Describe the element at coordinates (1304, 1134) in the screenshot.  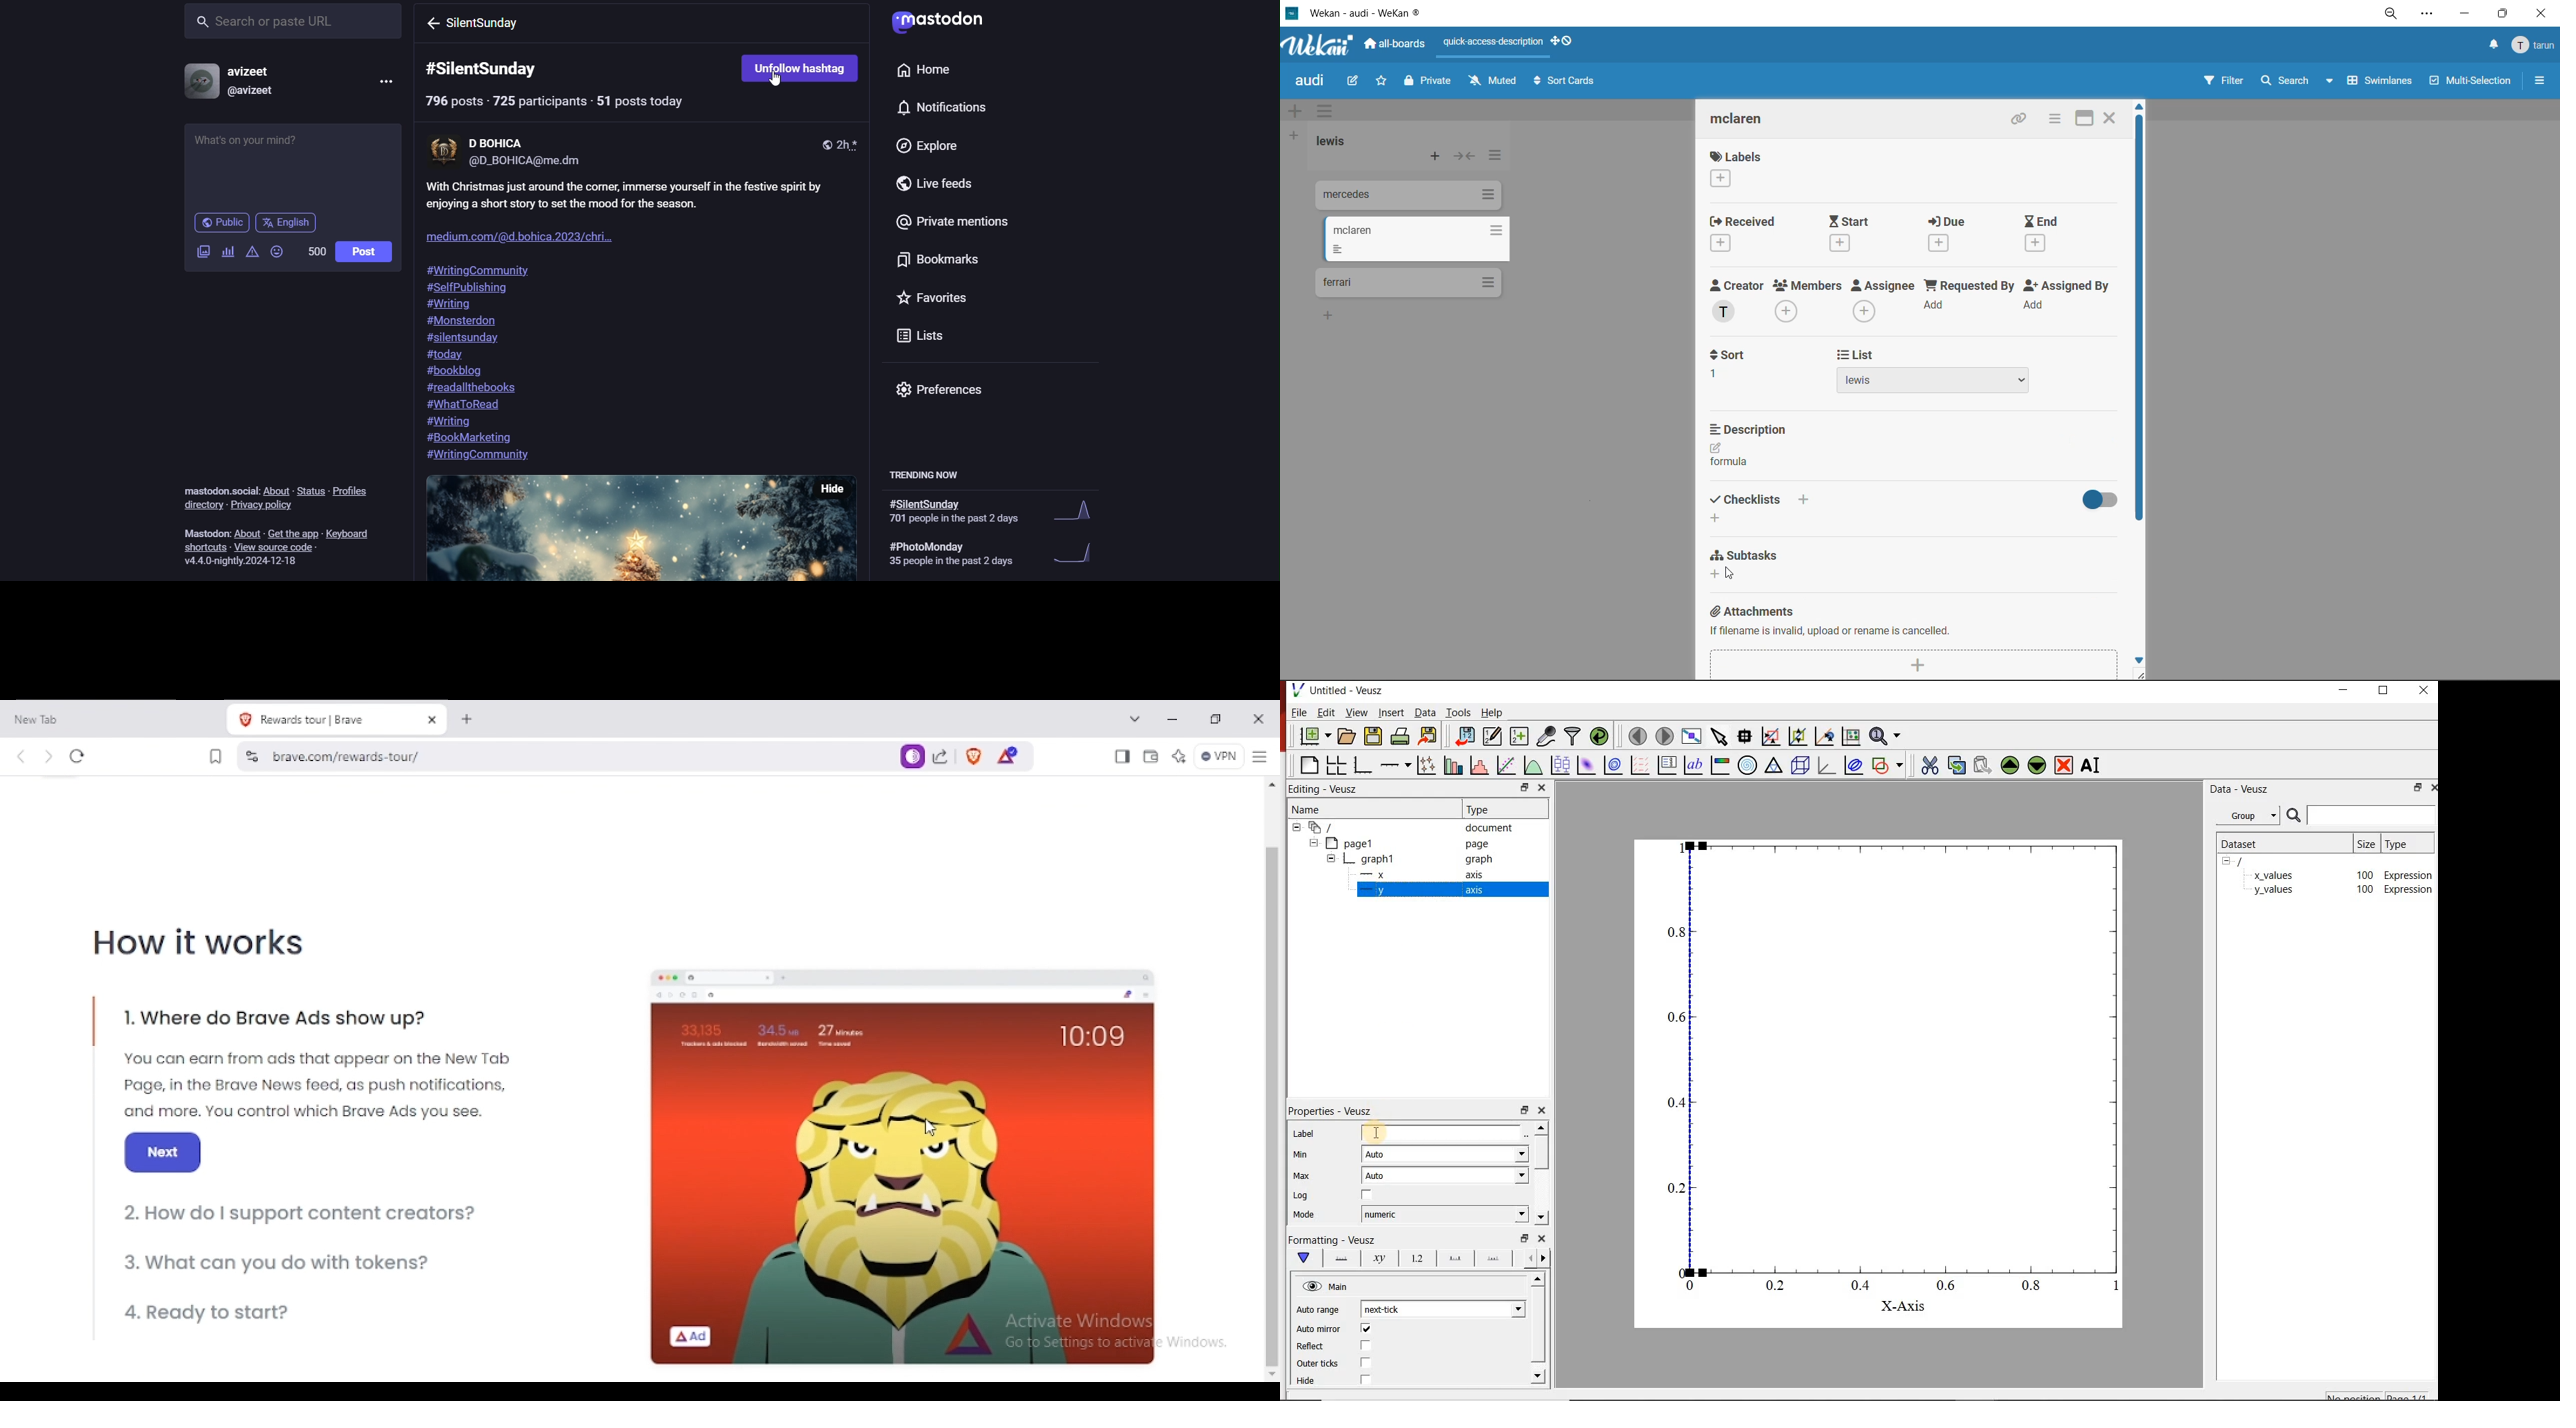
I see `Label` at that location.